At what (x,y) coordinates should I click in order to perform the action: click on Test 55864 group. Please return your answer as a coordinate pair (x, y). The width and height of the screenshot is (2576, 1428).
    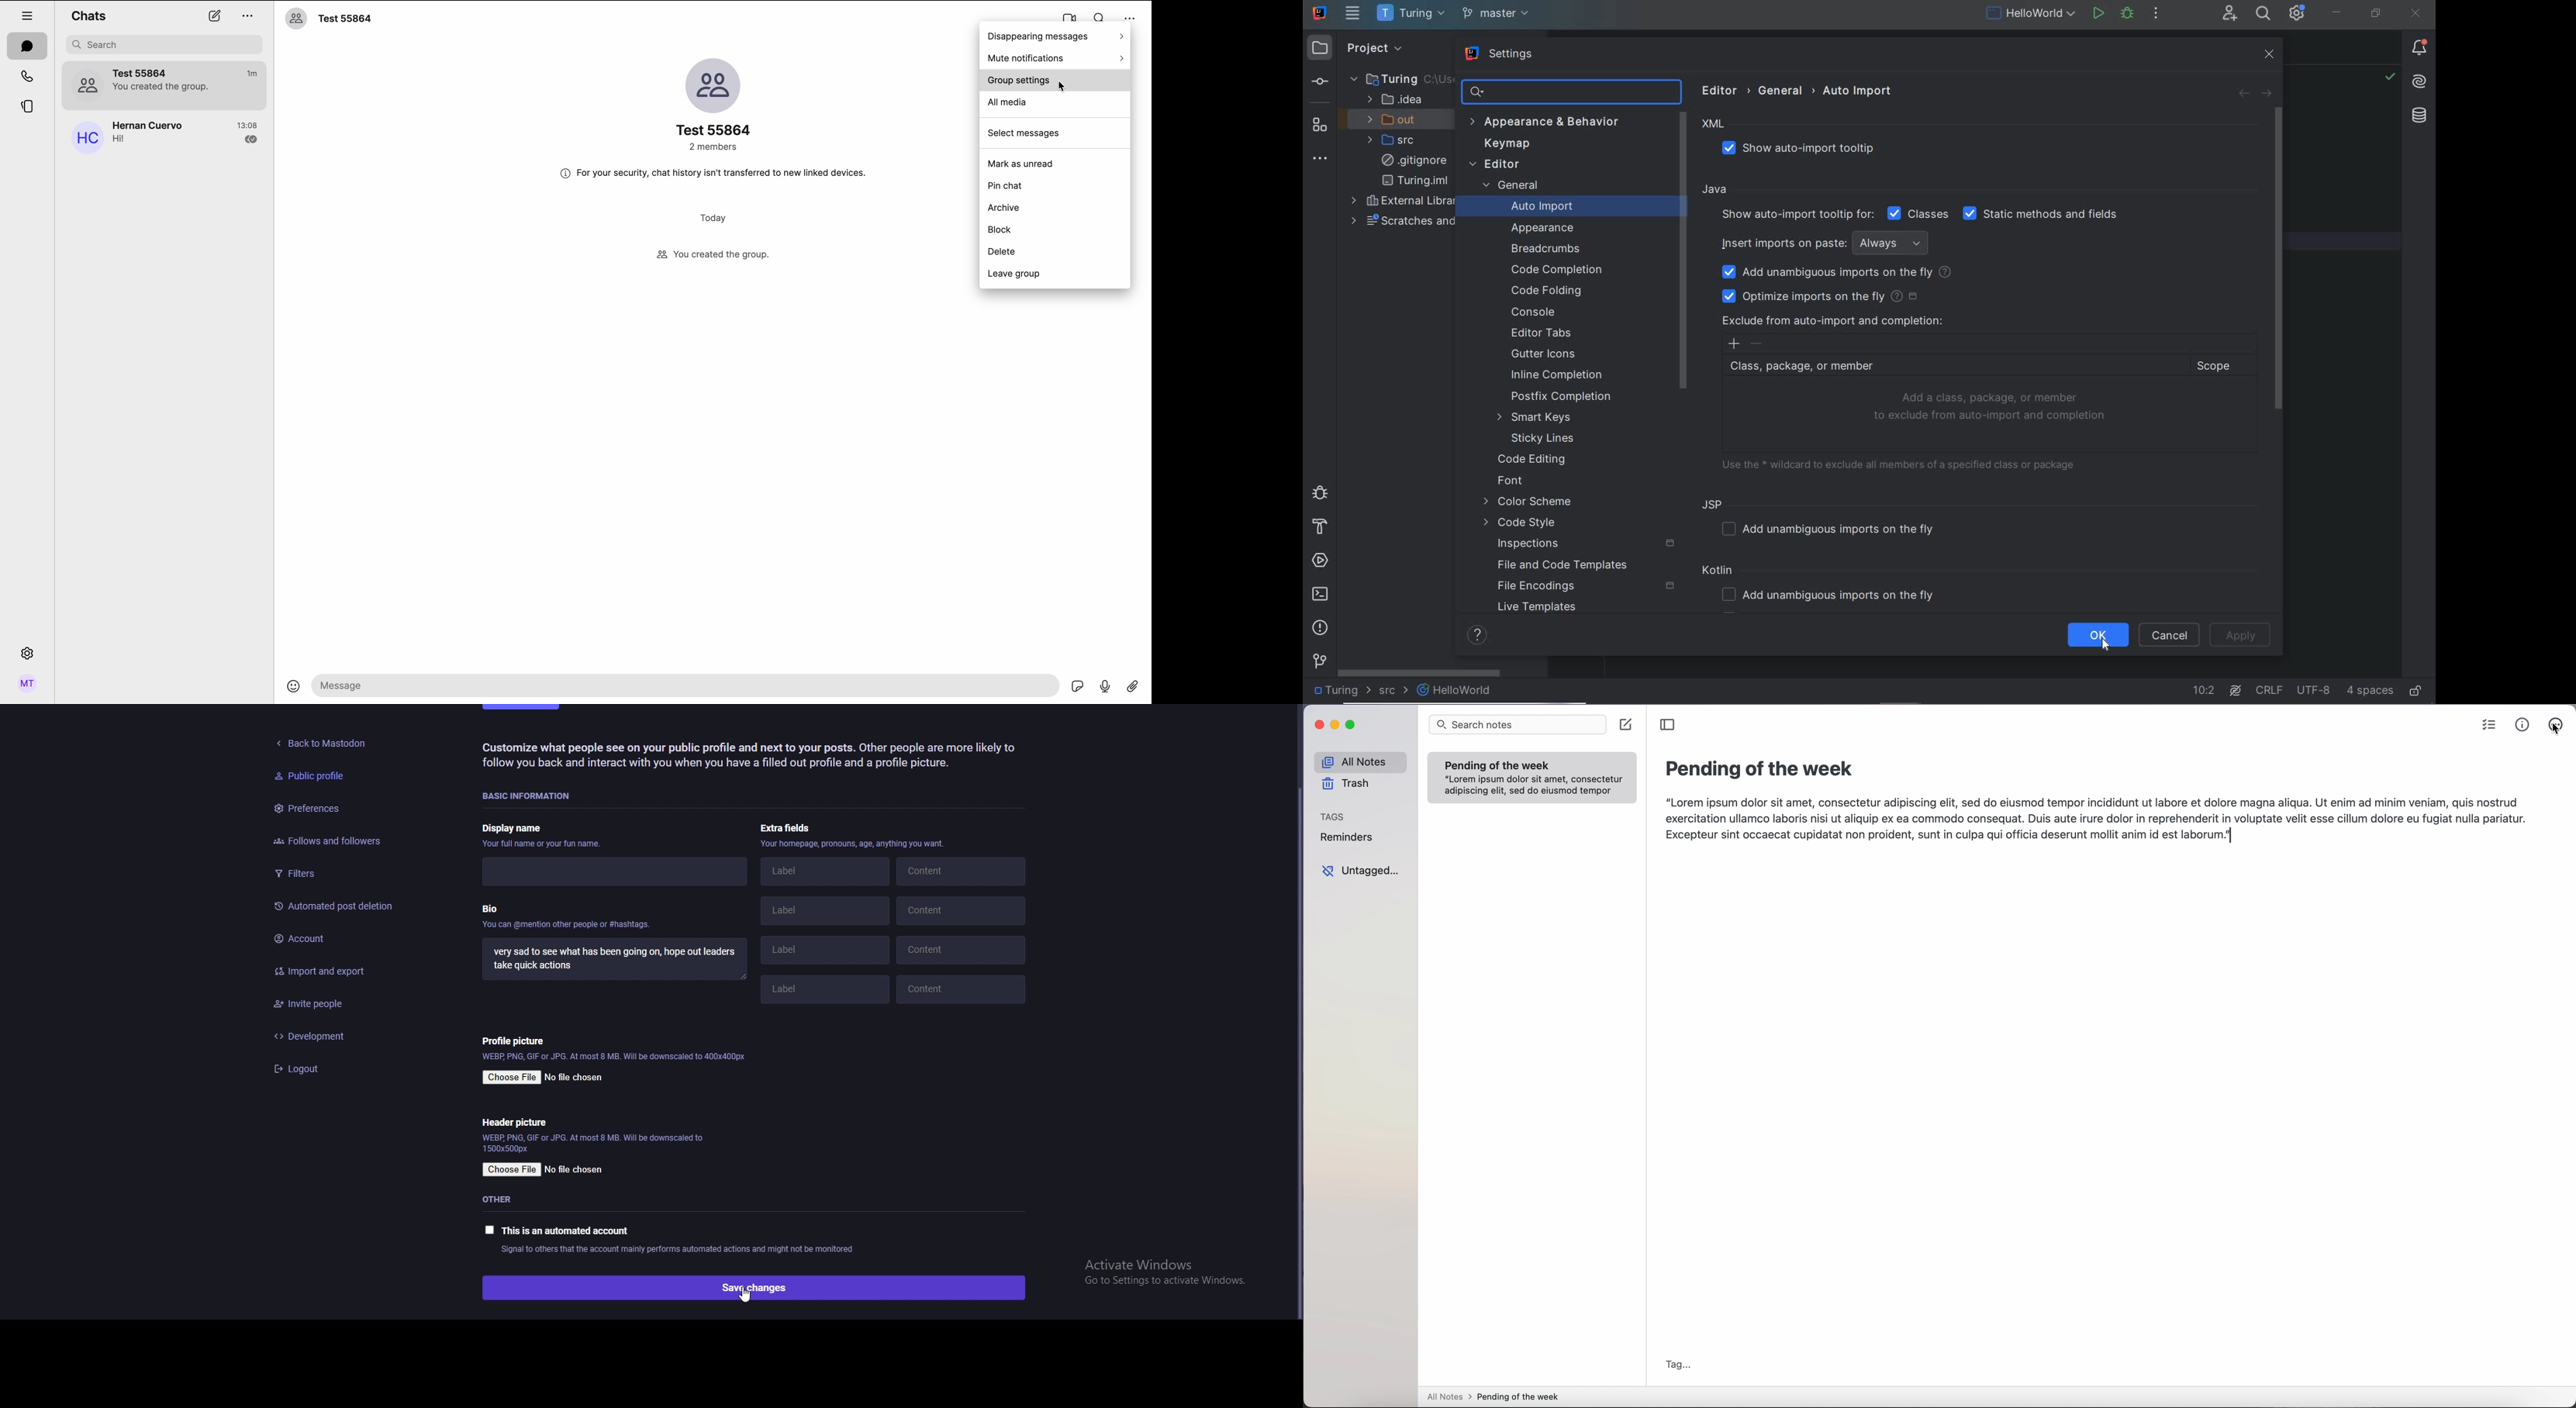
    Looking at the image, I should click on (165, 85).